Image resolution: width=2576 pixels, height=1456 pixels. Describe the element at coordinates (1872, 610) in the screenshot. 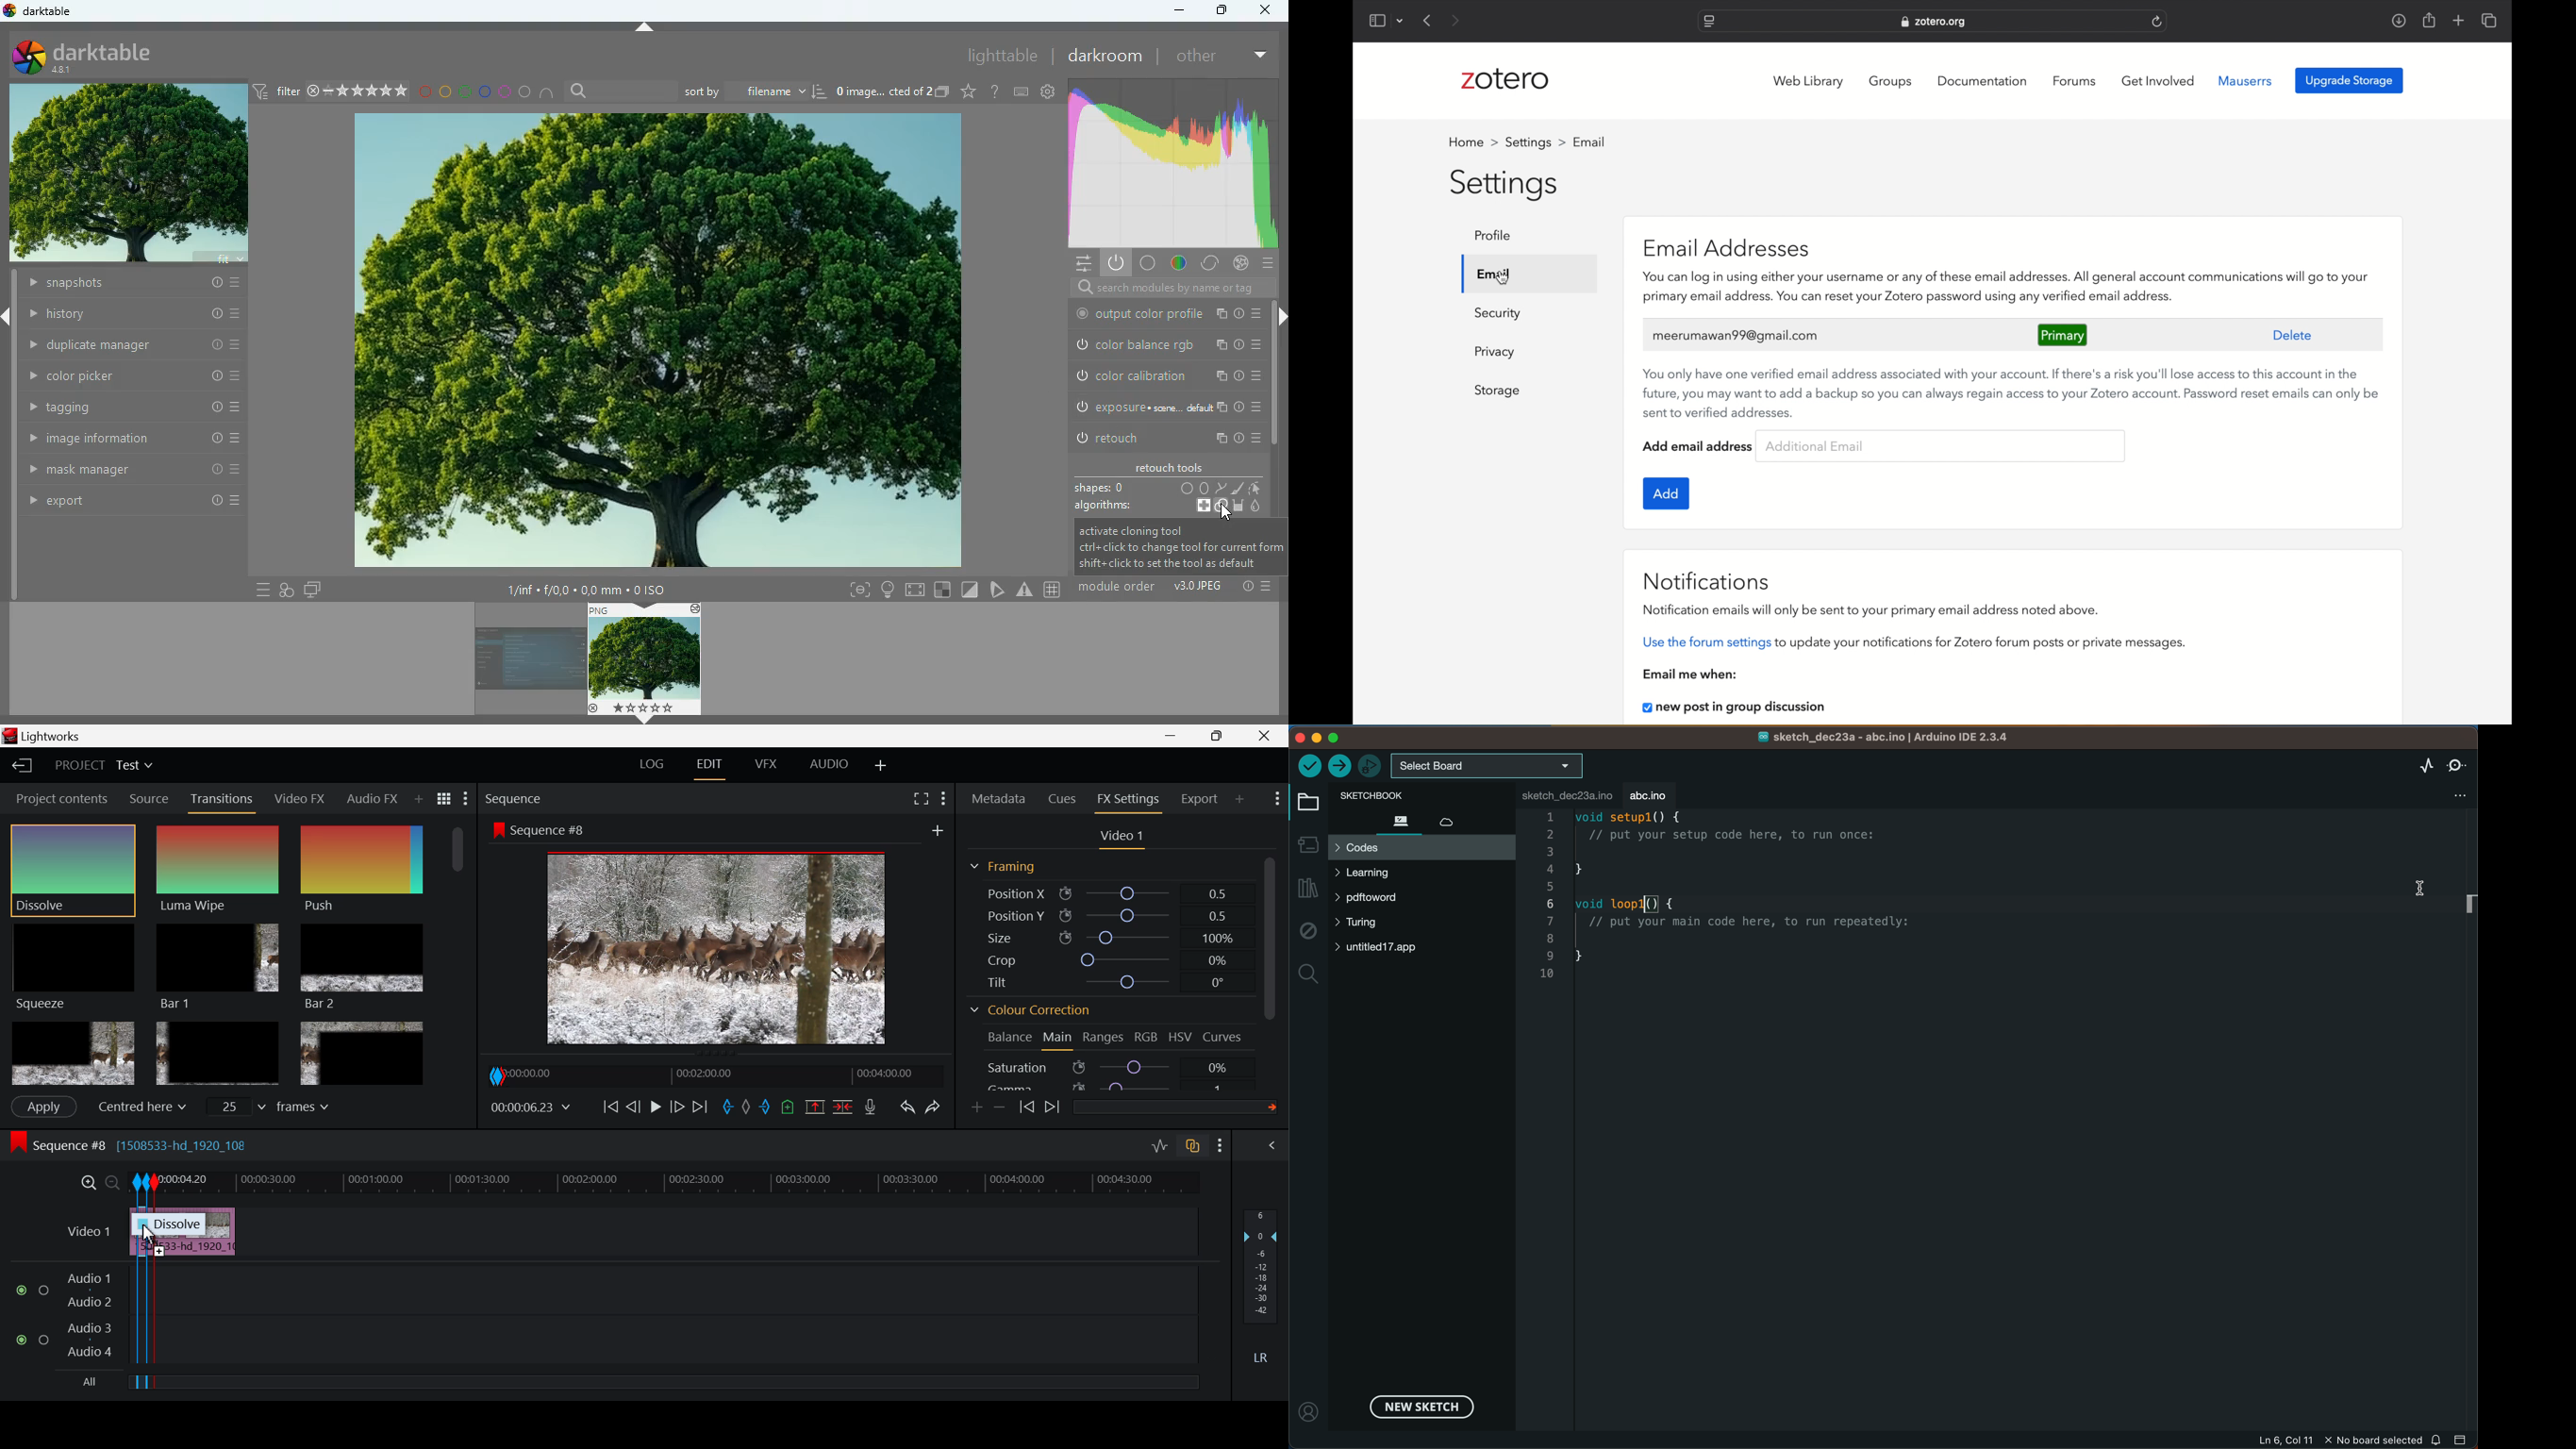

I see `notification emails will only be sent to your primary email address noted above` at that location.